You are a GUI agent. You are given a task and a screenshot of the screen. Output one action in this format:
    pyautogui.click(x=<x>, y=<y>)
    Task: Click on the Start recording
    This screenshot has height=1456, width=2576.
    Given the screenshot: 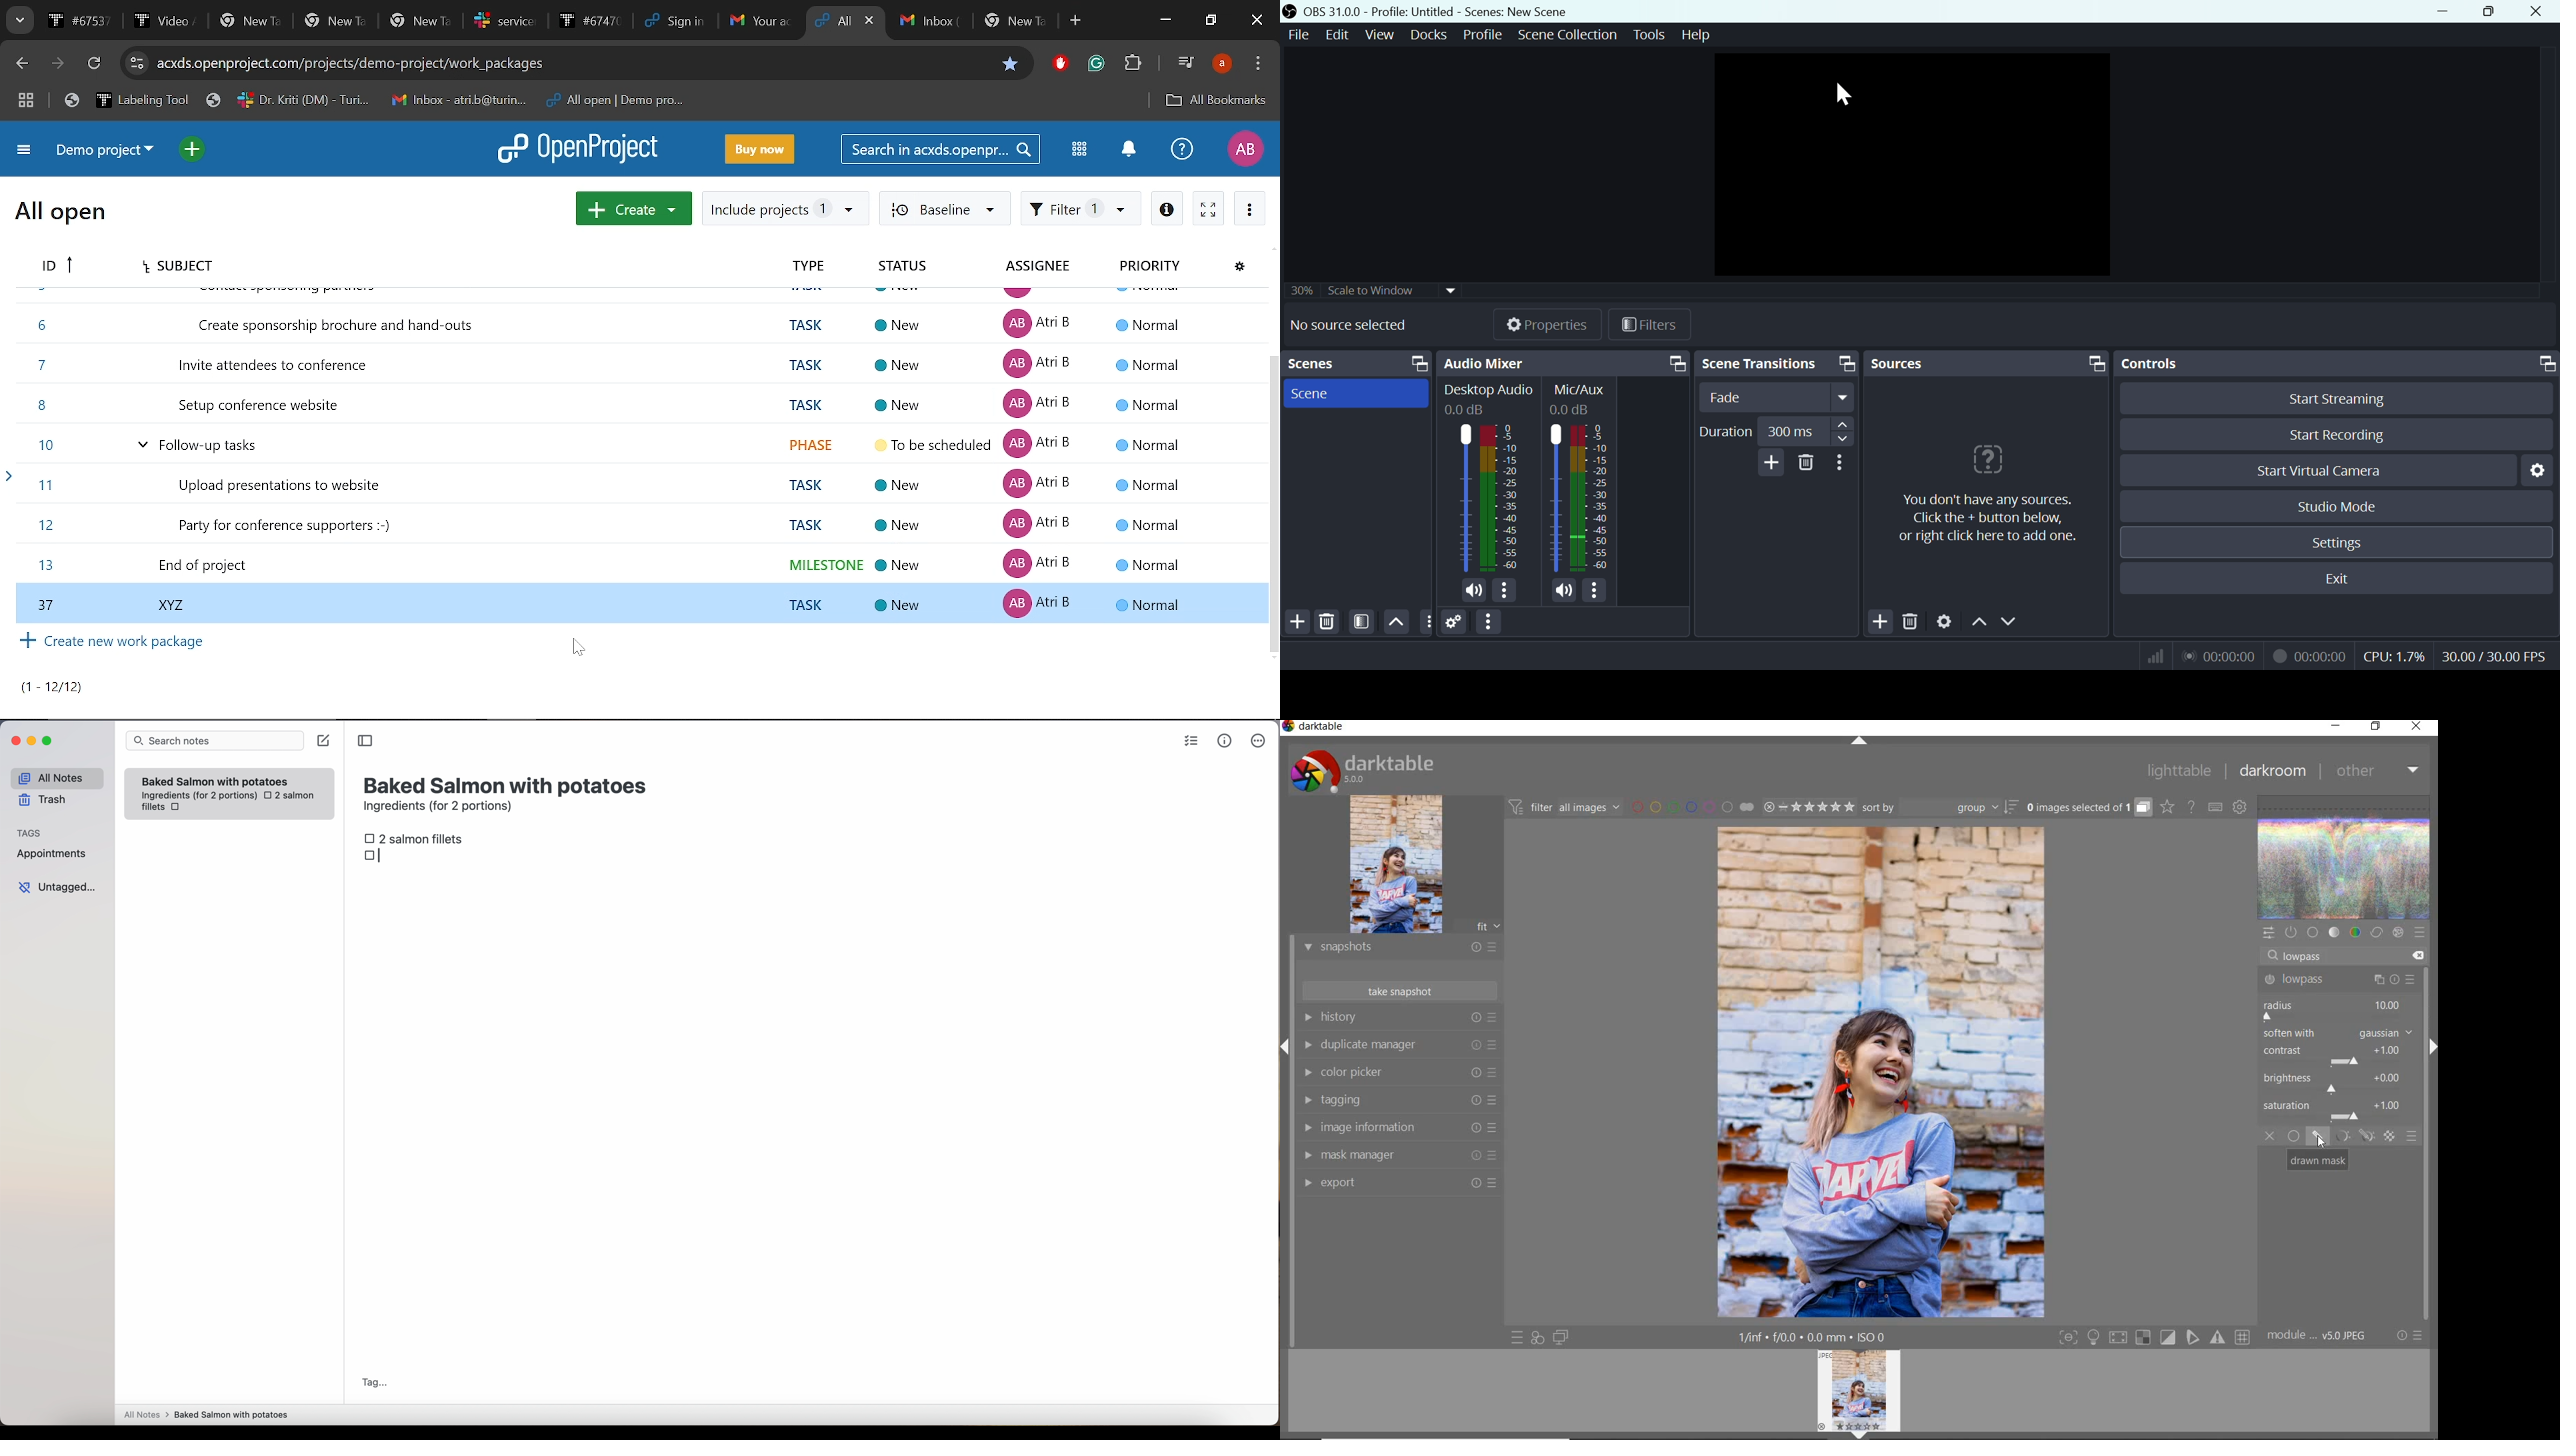 What is the action you would take?
    pyautogui.click(x=2327, y=437)
    